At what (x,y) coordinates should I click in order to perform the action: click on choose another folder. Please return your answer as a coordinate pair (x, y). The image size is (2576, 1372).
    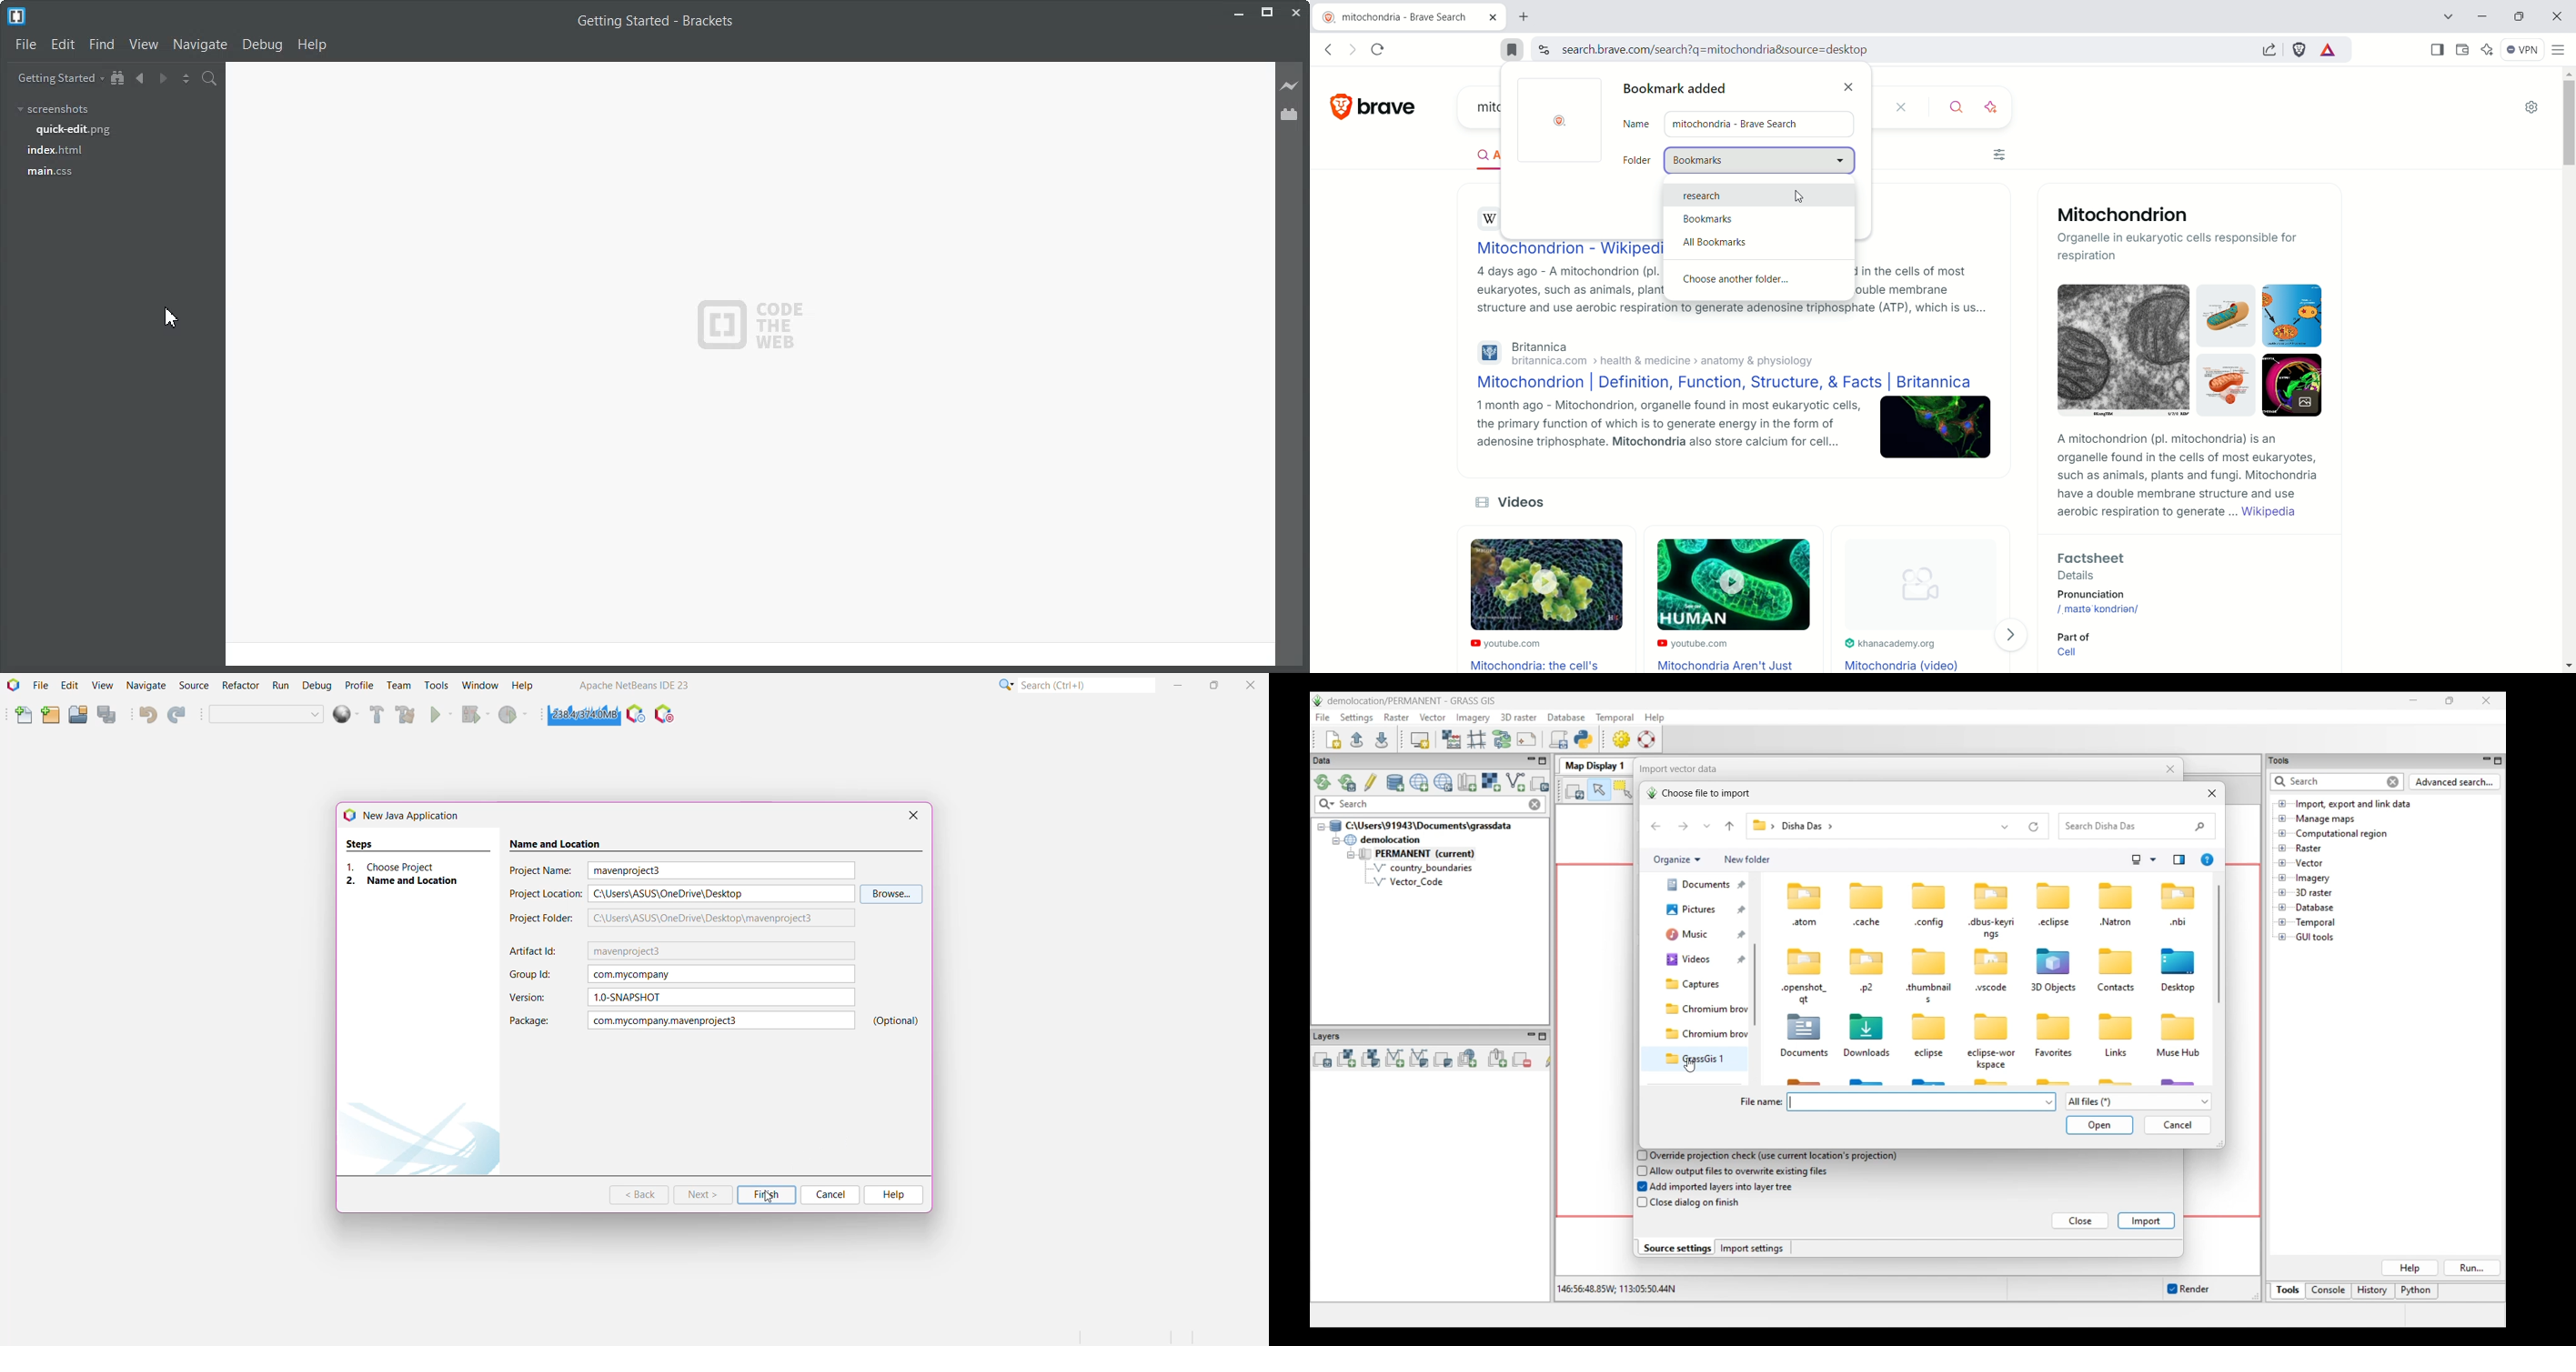
    Looking at the image, I should click on (1760, 282).